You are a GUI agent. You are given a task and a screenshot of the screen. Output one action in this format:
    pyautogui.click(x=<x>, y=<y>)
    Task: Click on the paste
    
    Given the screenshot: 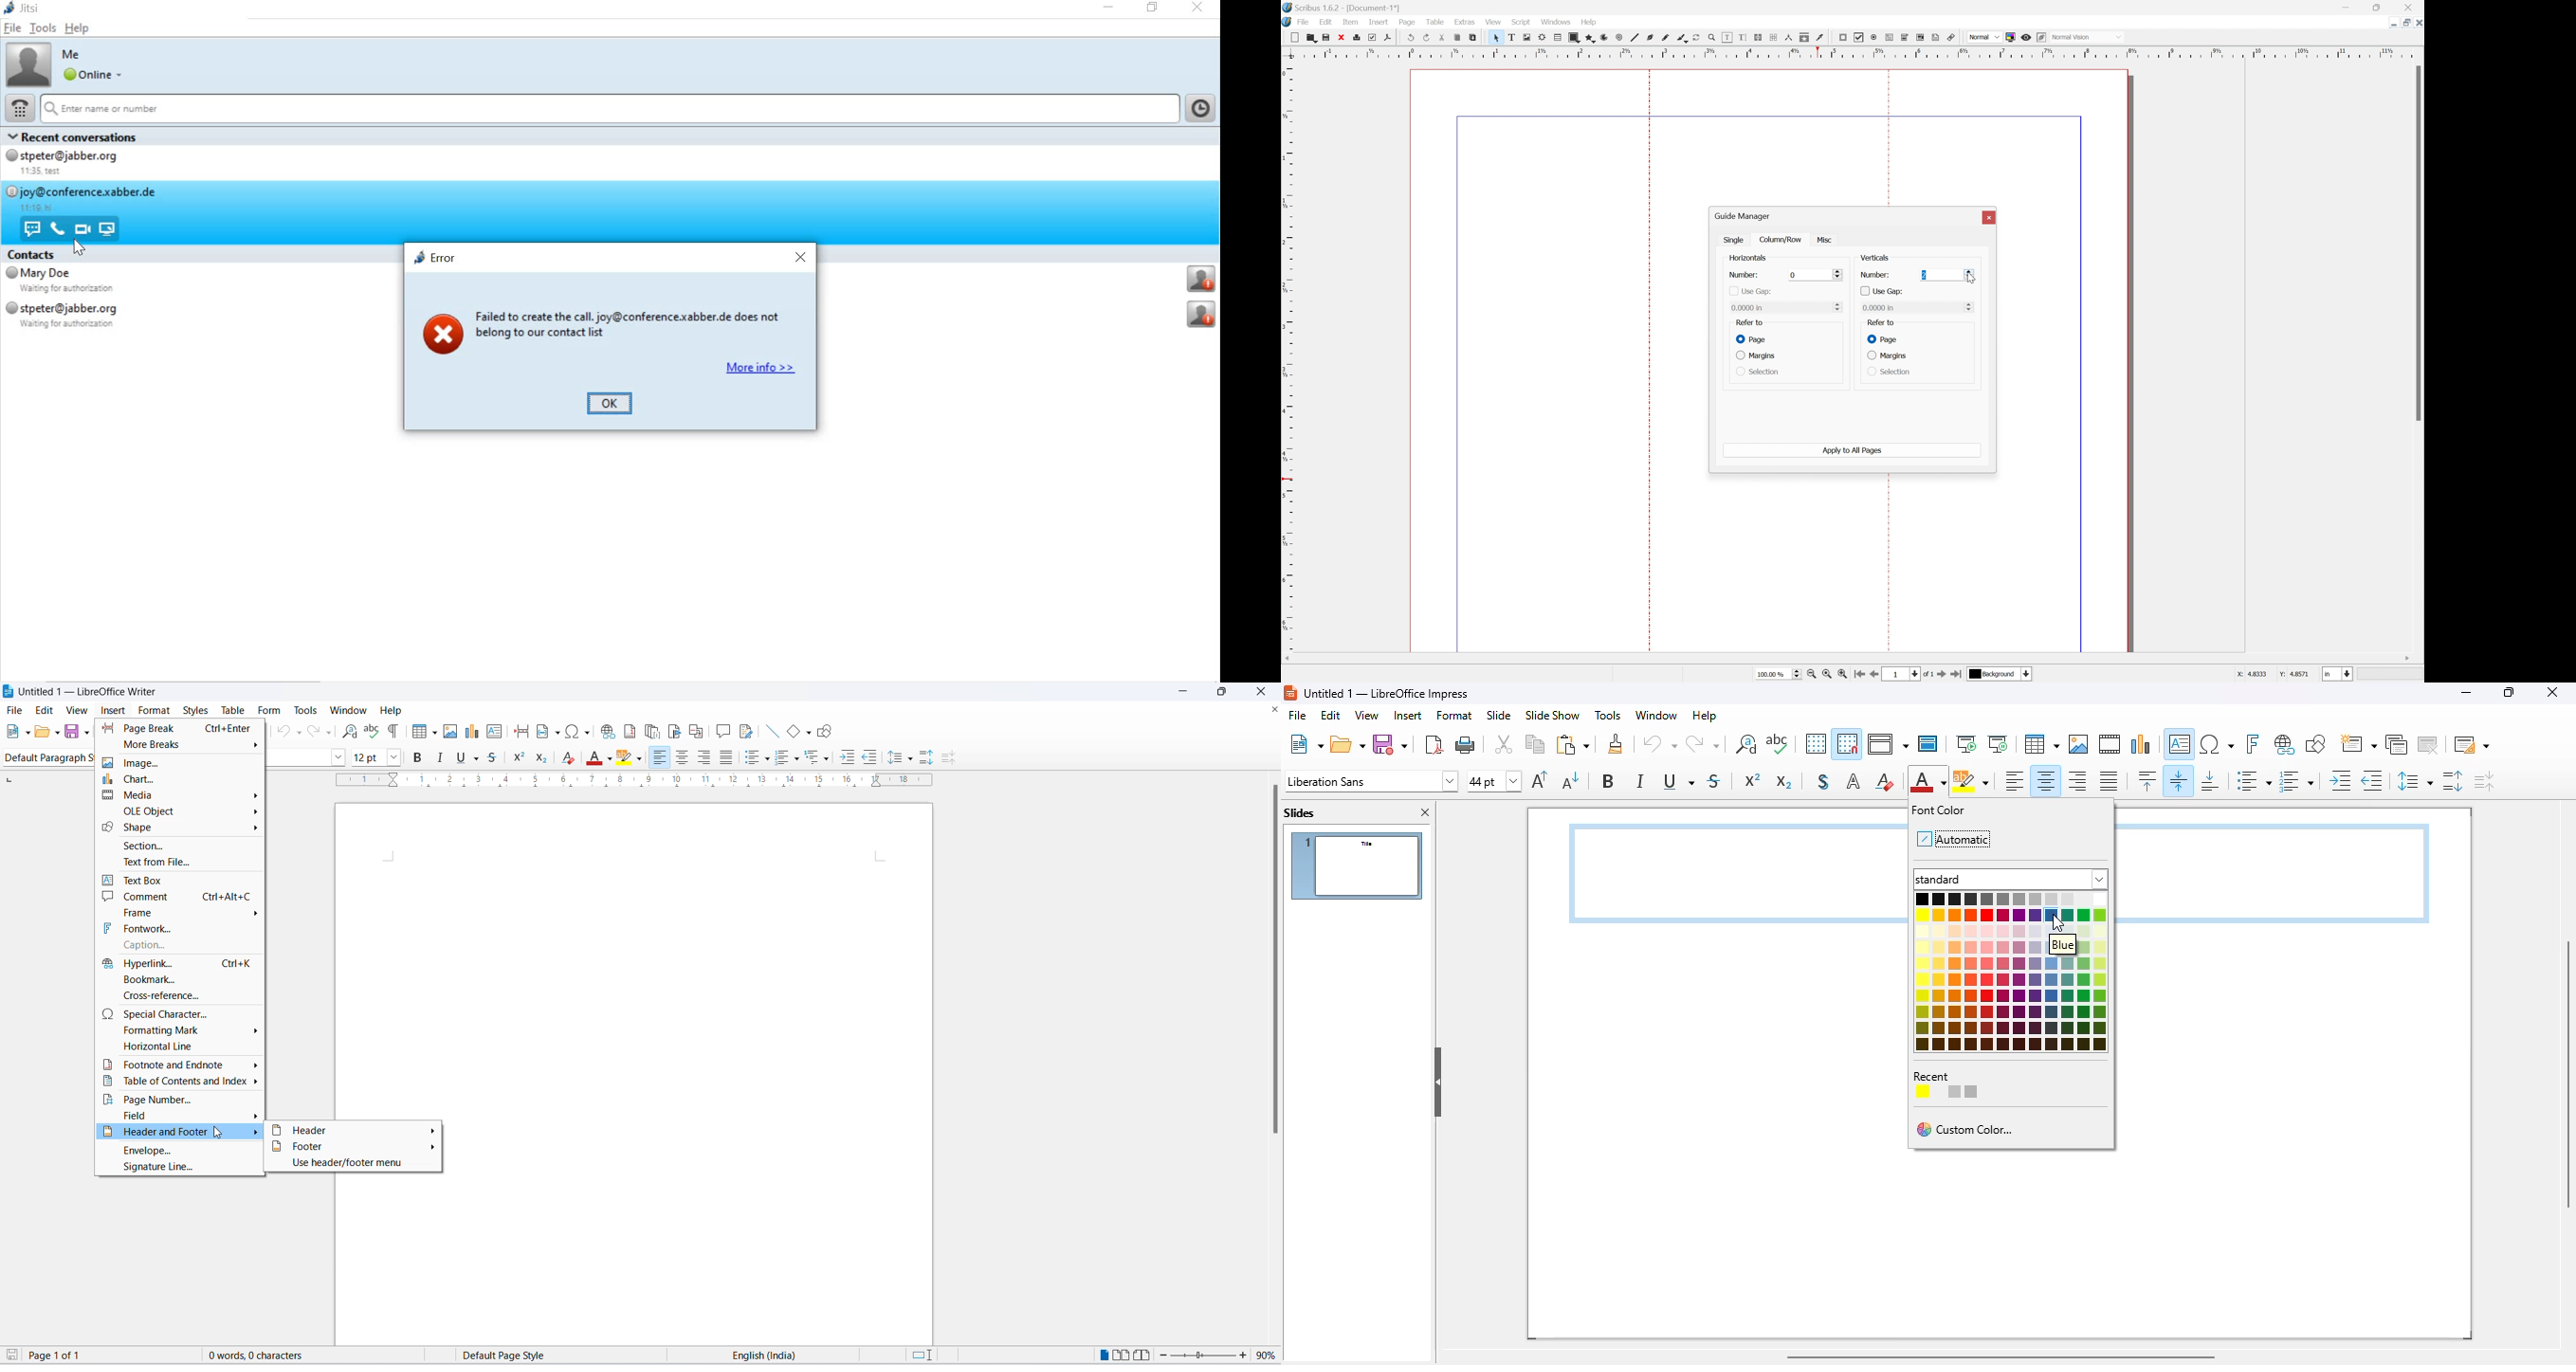 What is the action you would take?
    pyautogui.click(x=1473, y=37)
    